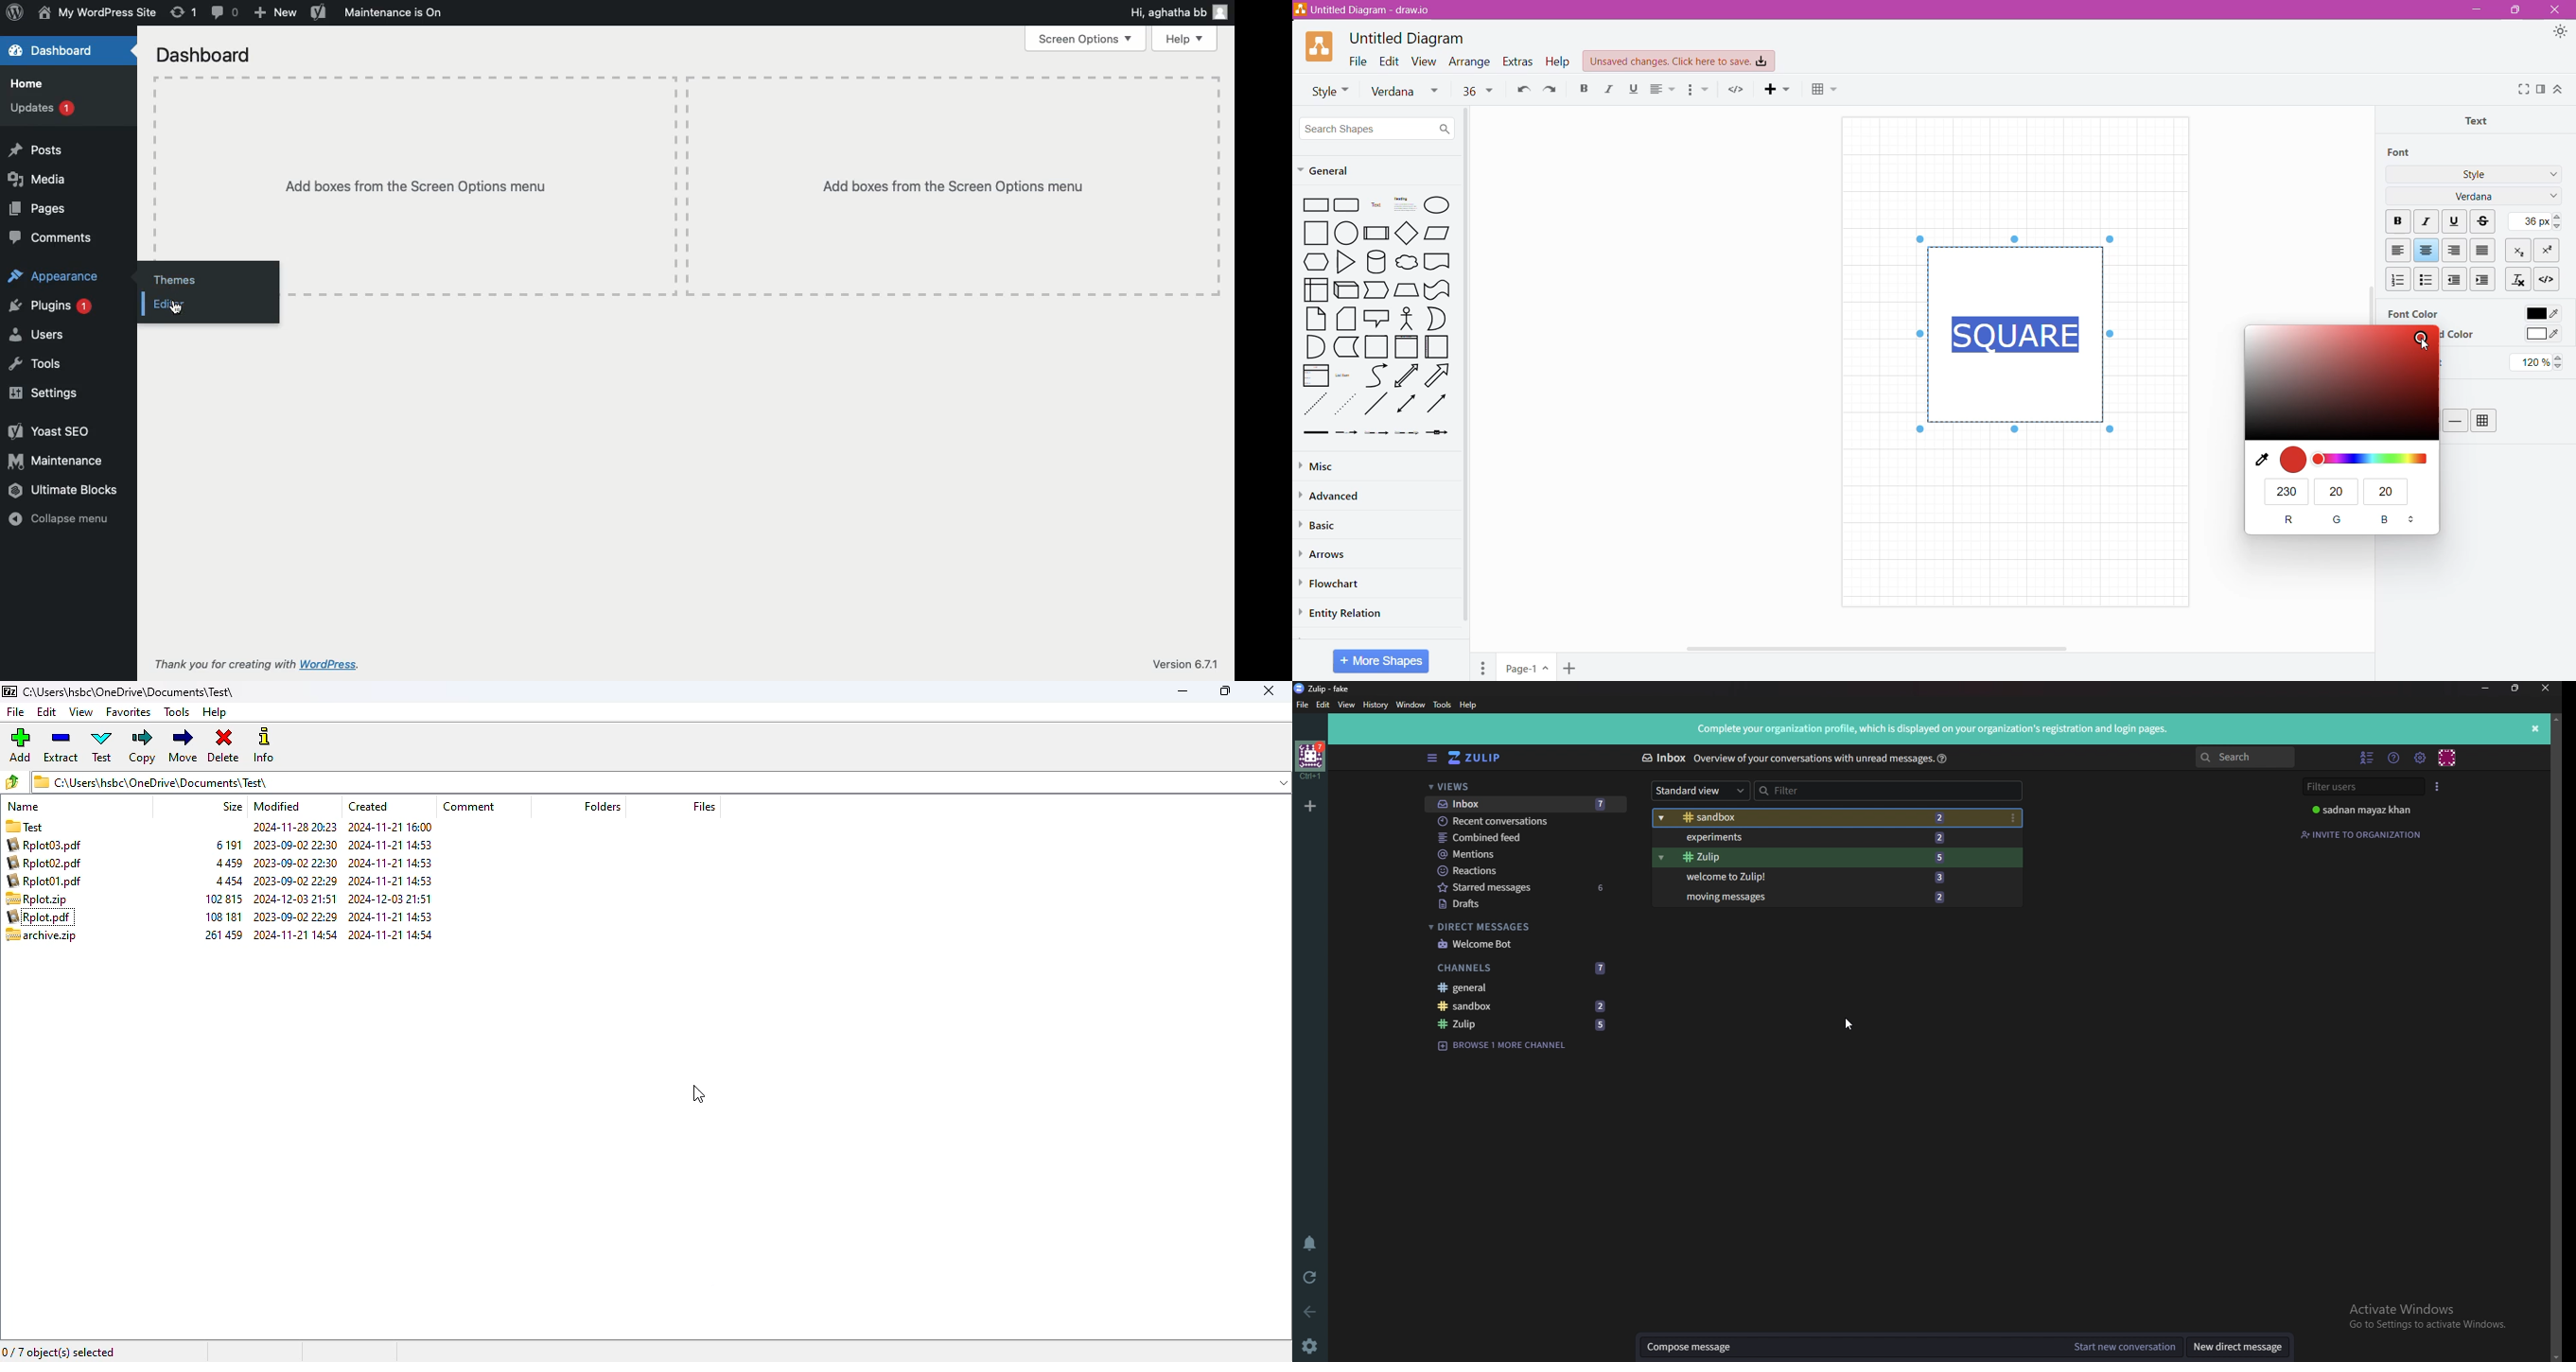 Image resolution: width=2576 pixels, height=1372 pixels. Describe the element at coordinates (1270, 691) in the screenshot. I see `close` at that location.